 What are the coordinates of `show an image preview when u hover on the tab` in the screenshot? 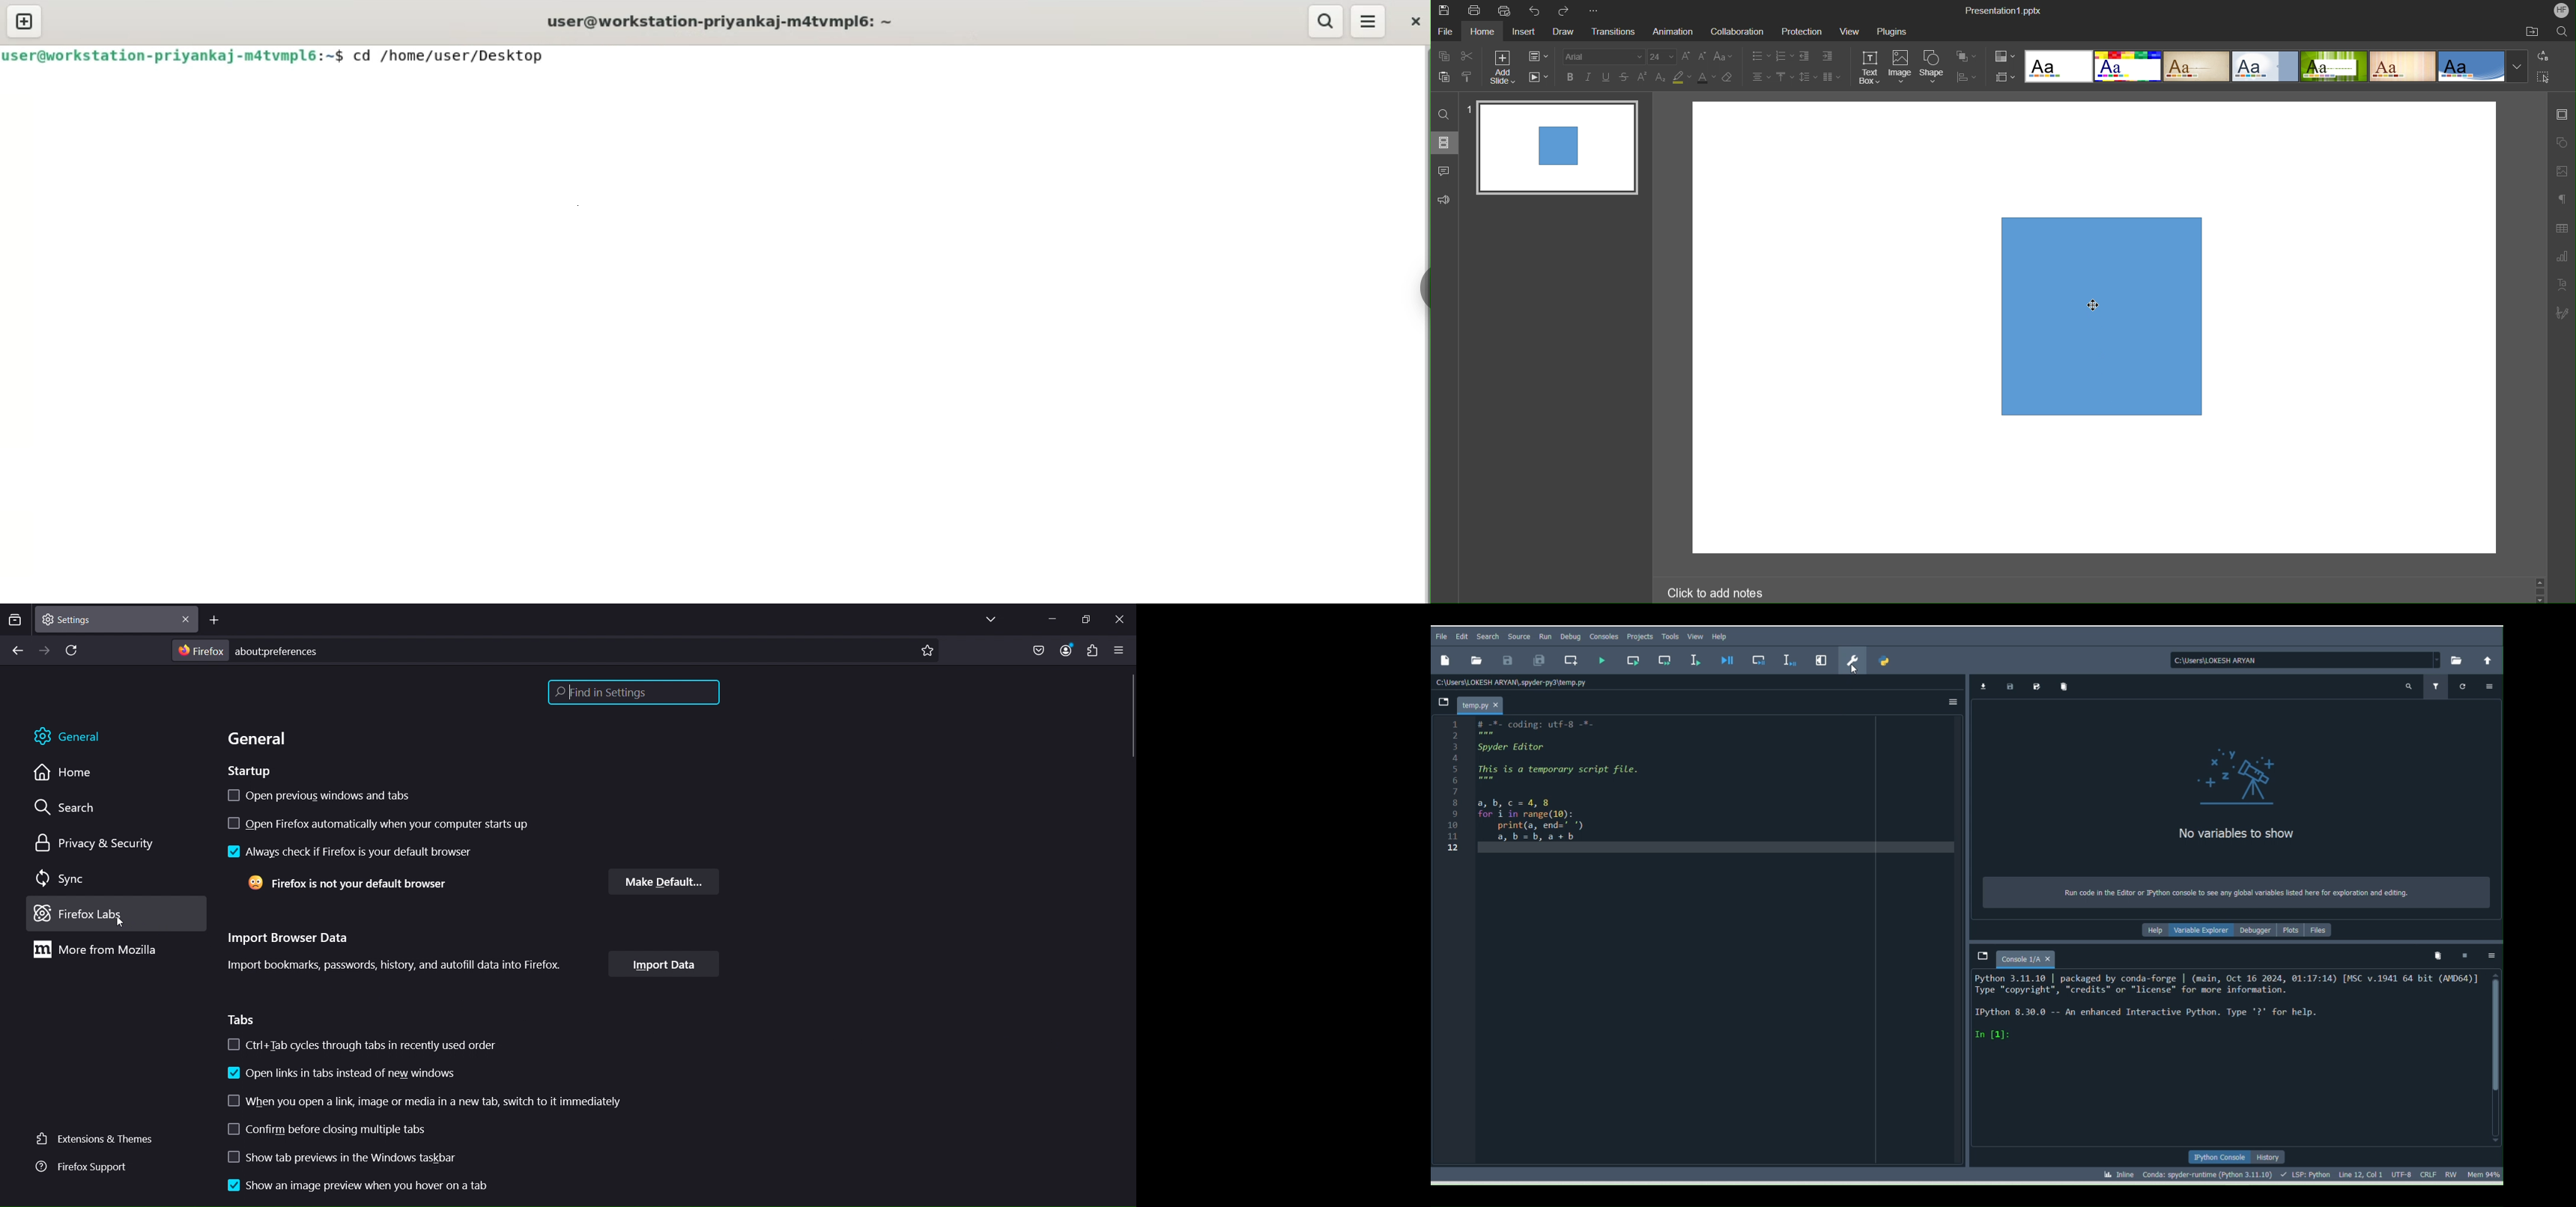 It's located at (358, 1185).